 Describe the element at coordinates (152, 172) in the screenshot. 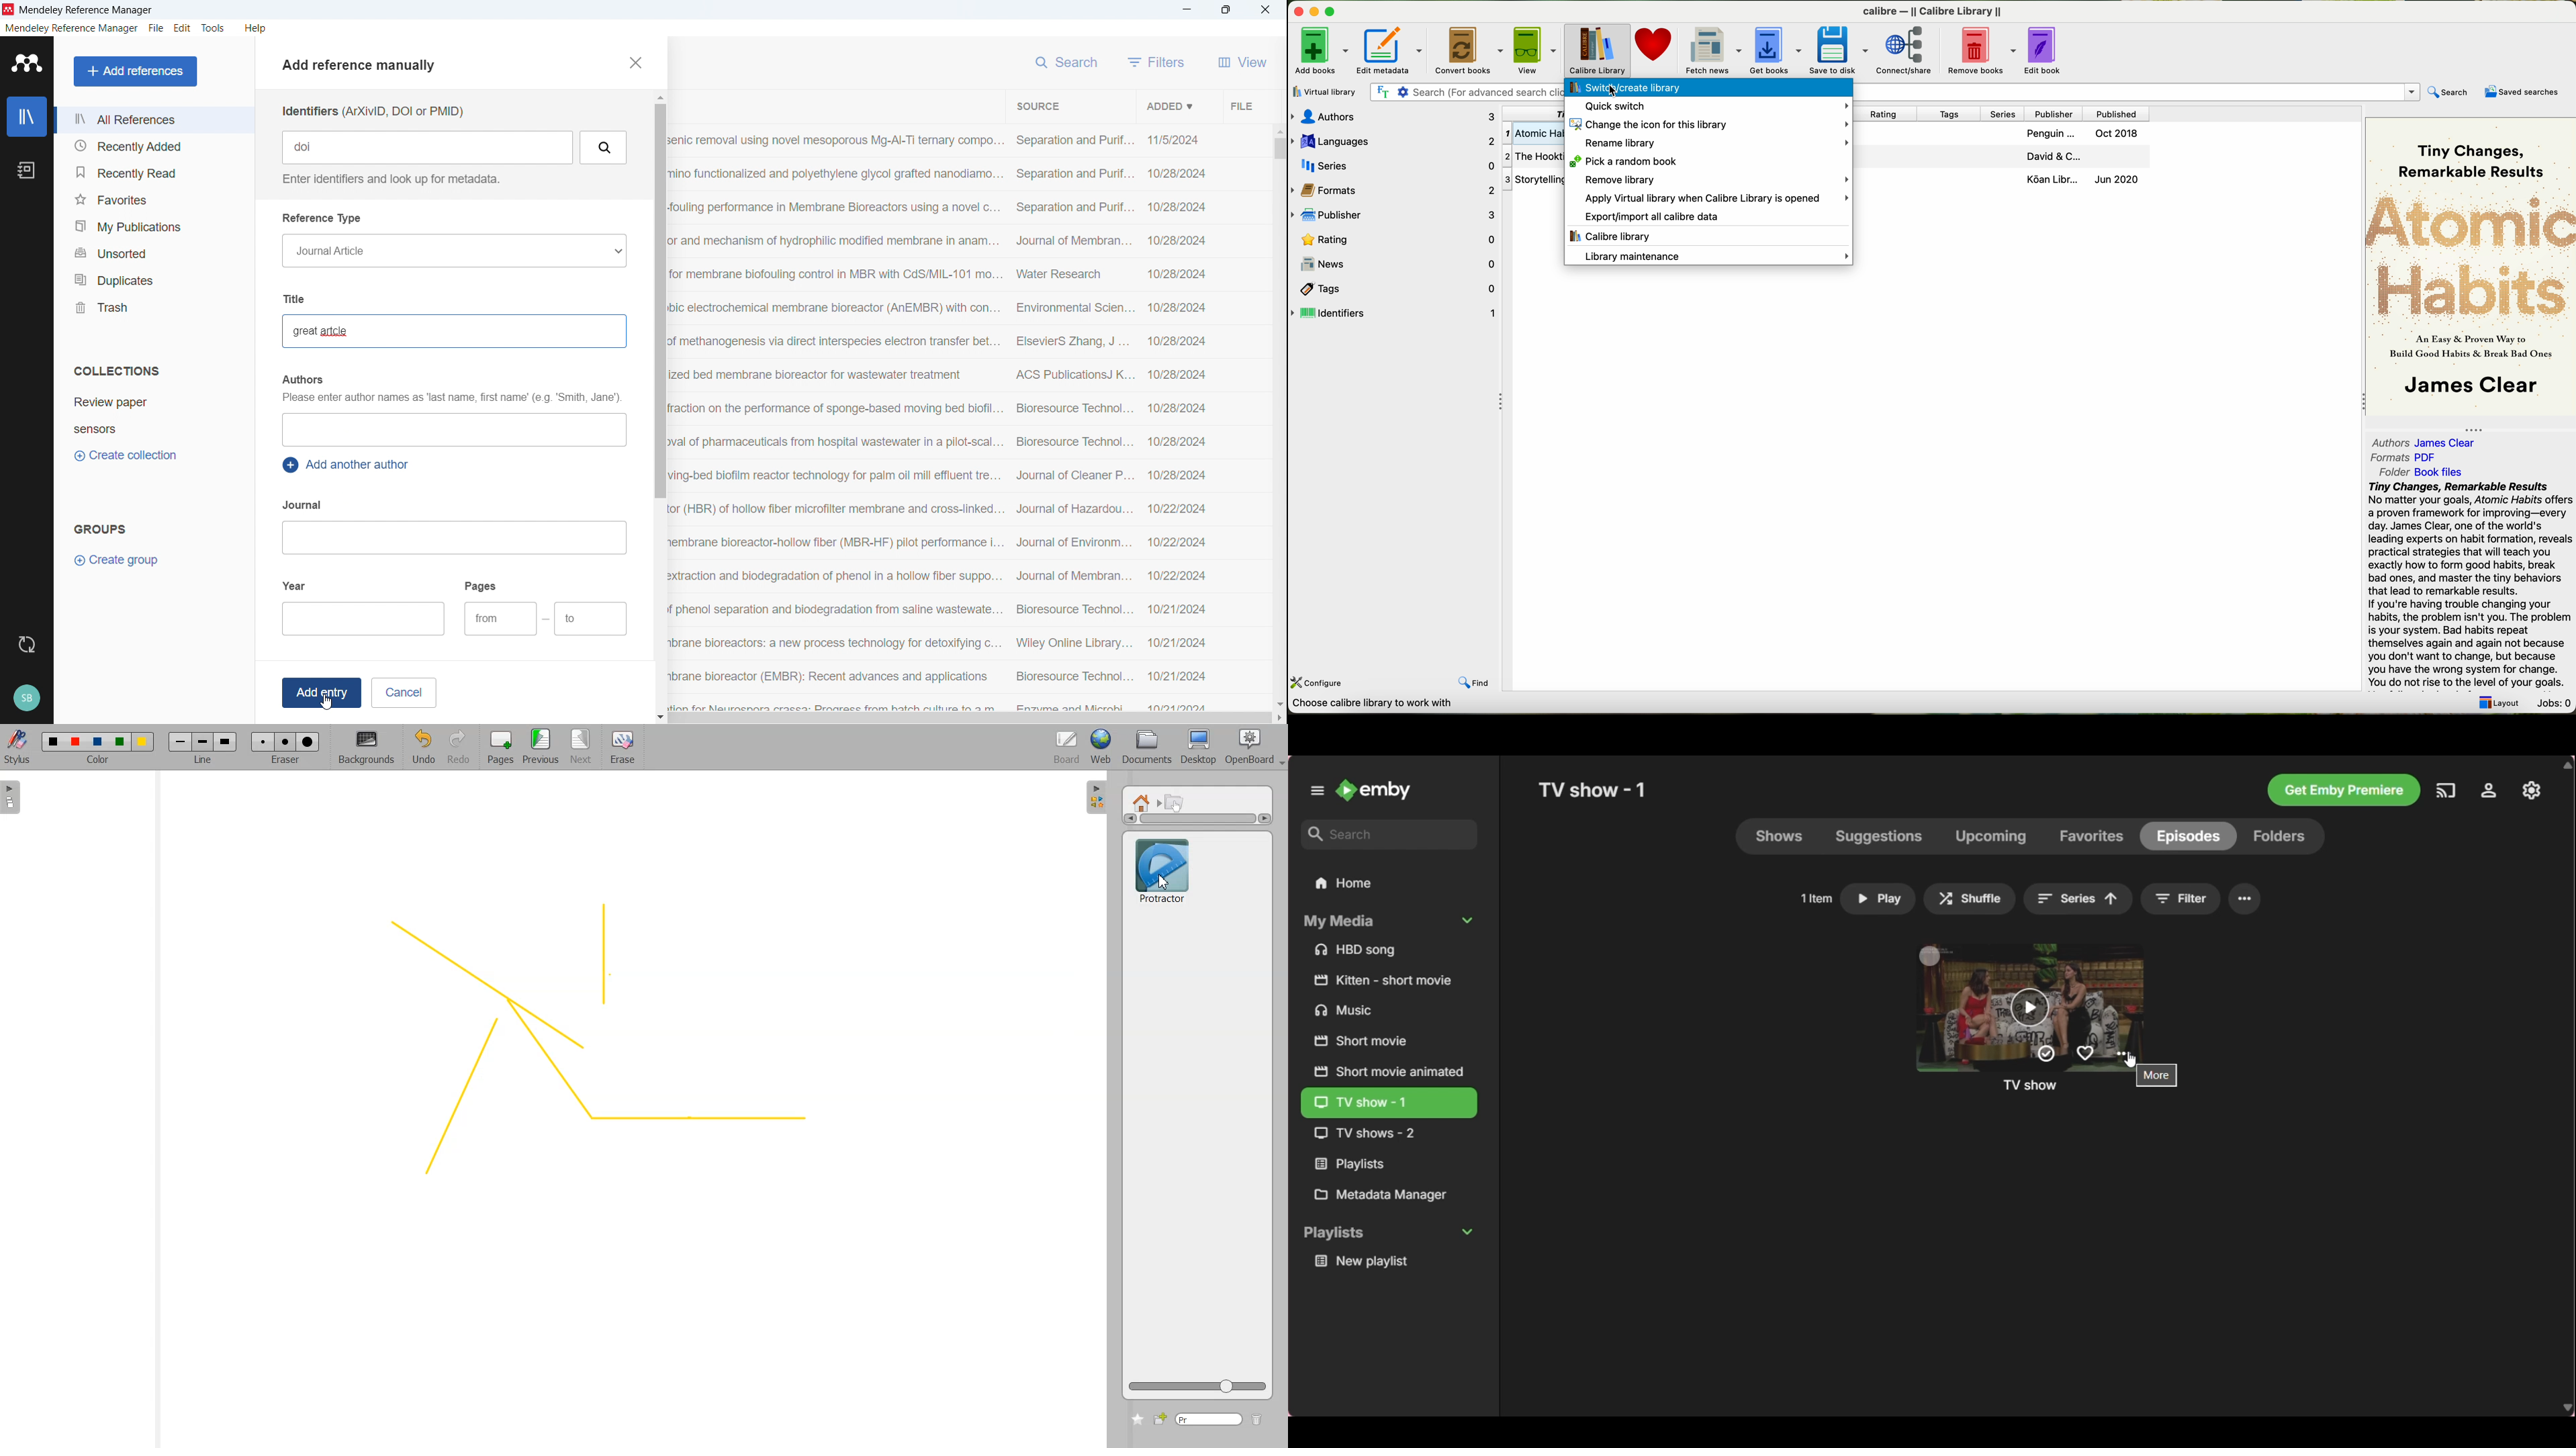

I see `Recently read ` at that location.